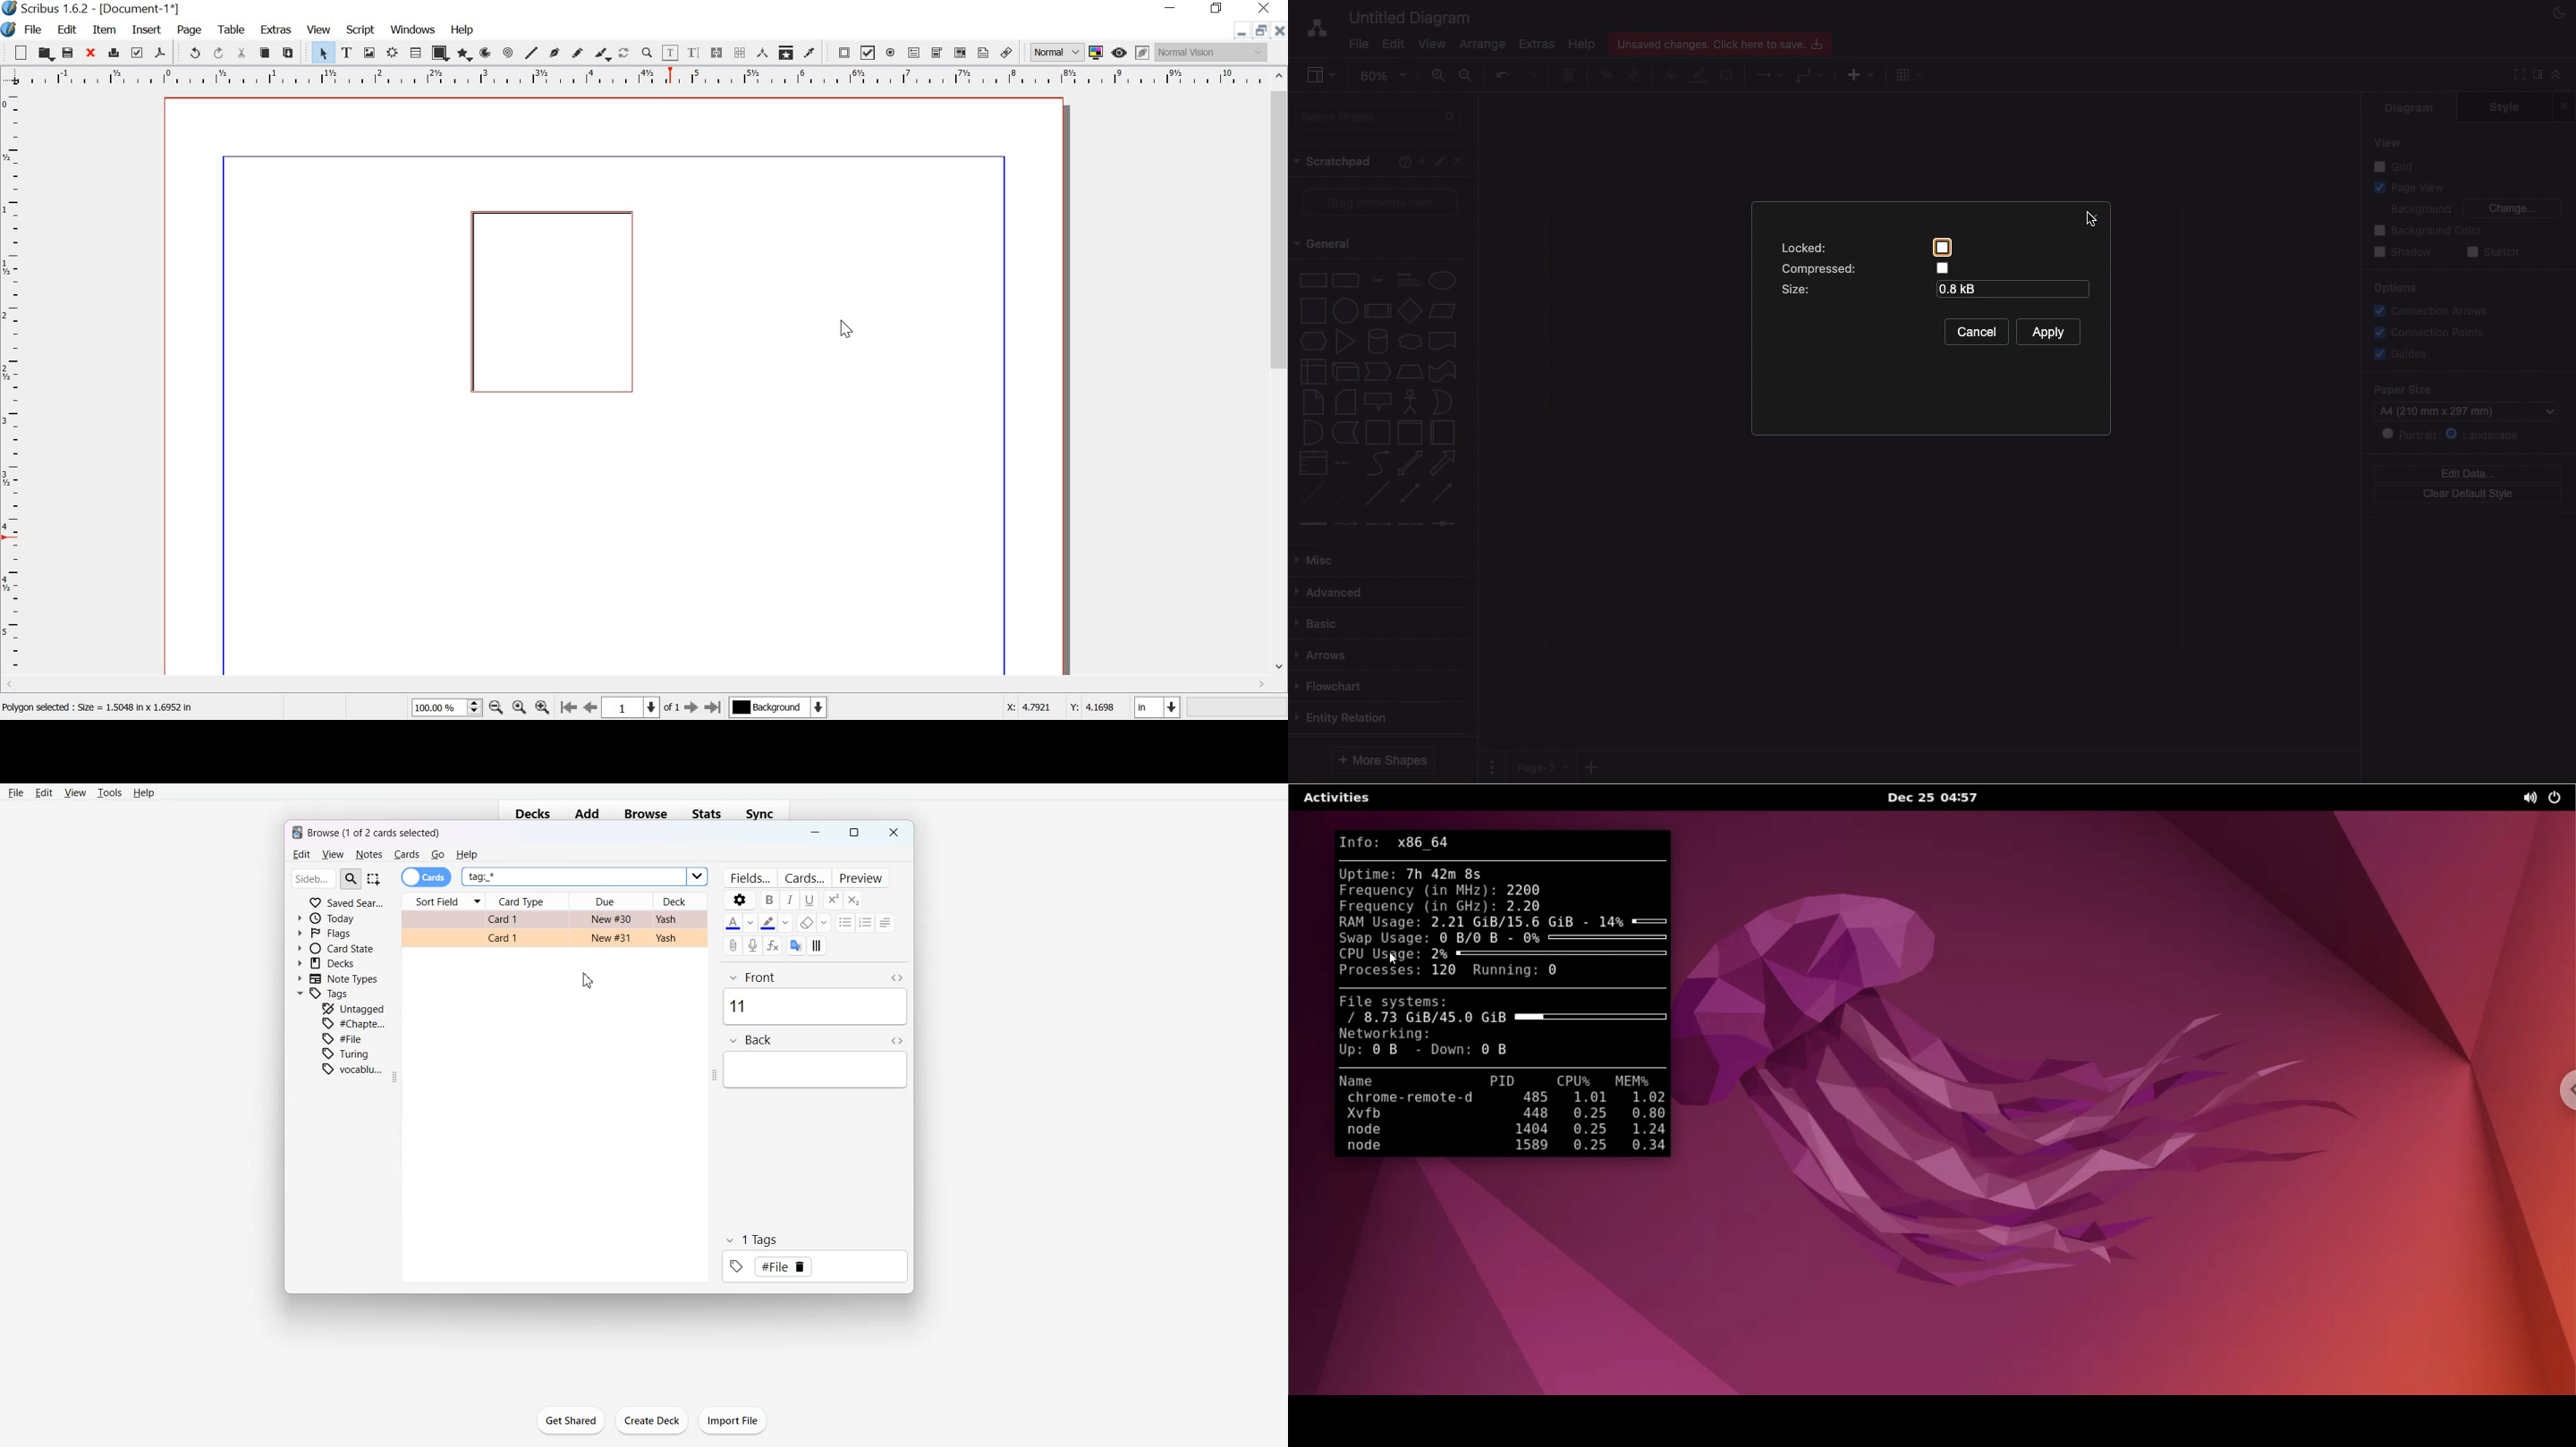  Describe the element at coordinates (915, 52) in the screenshot. I see `pdf text field` at that location.